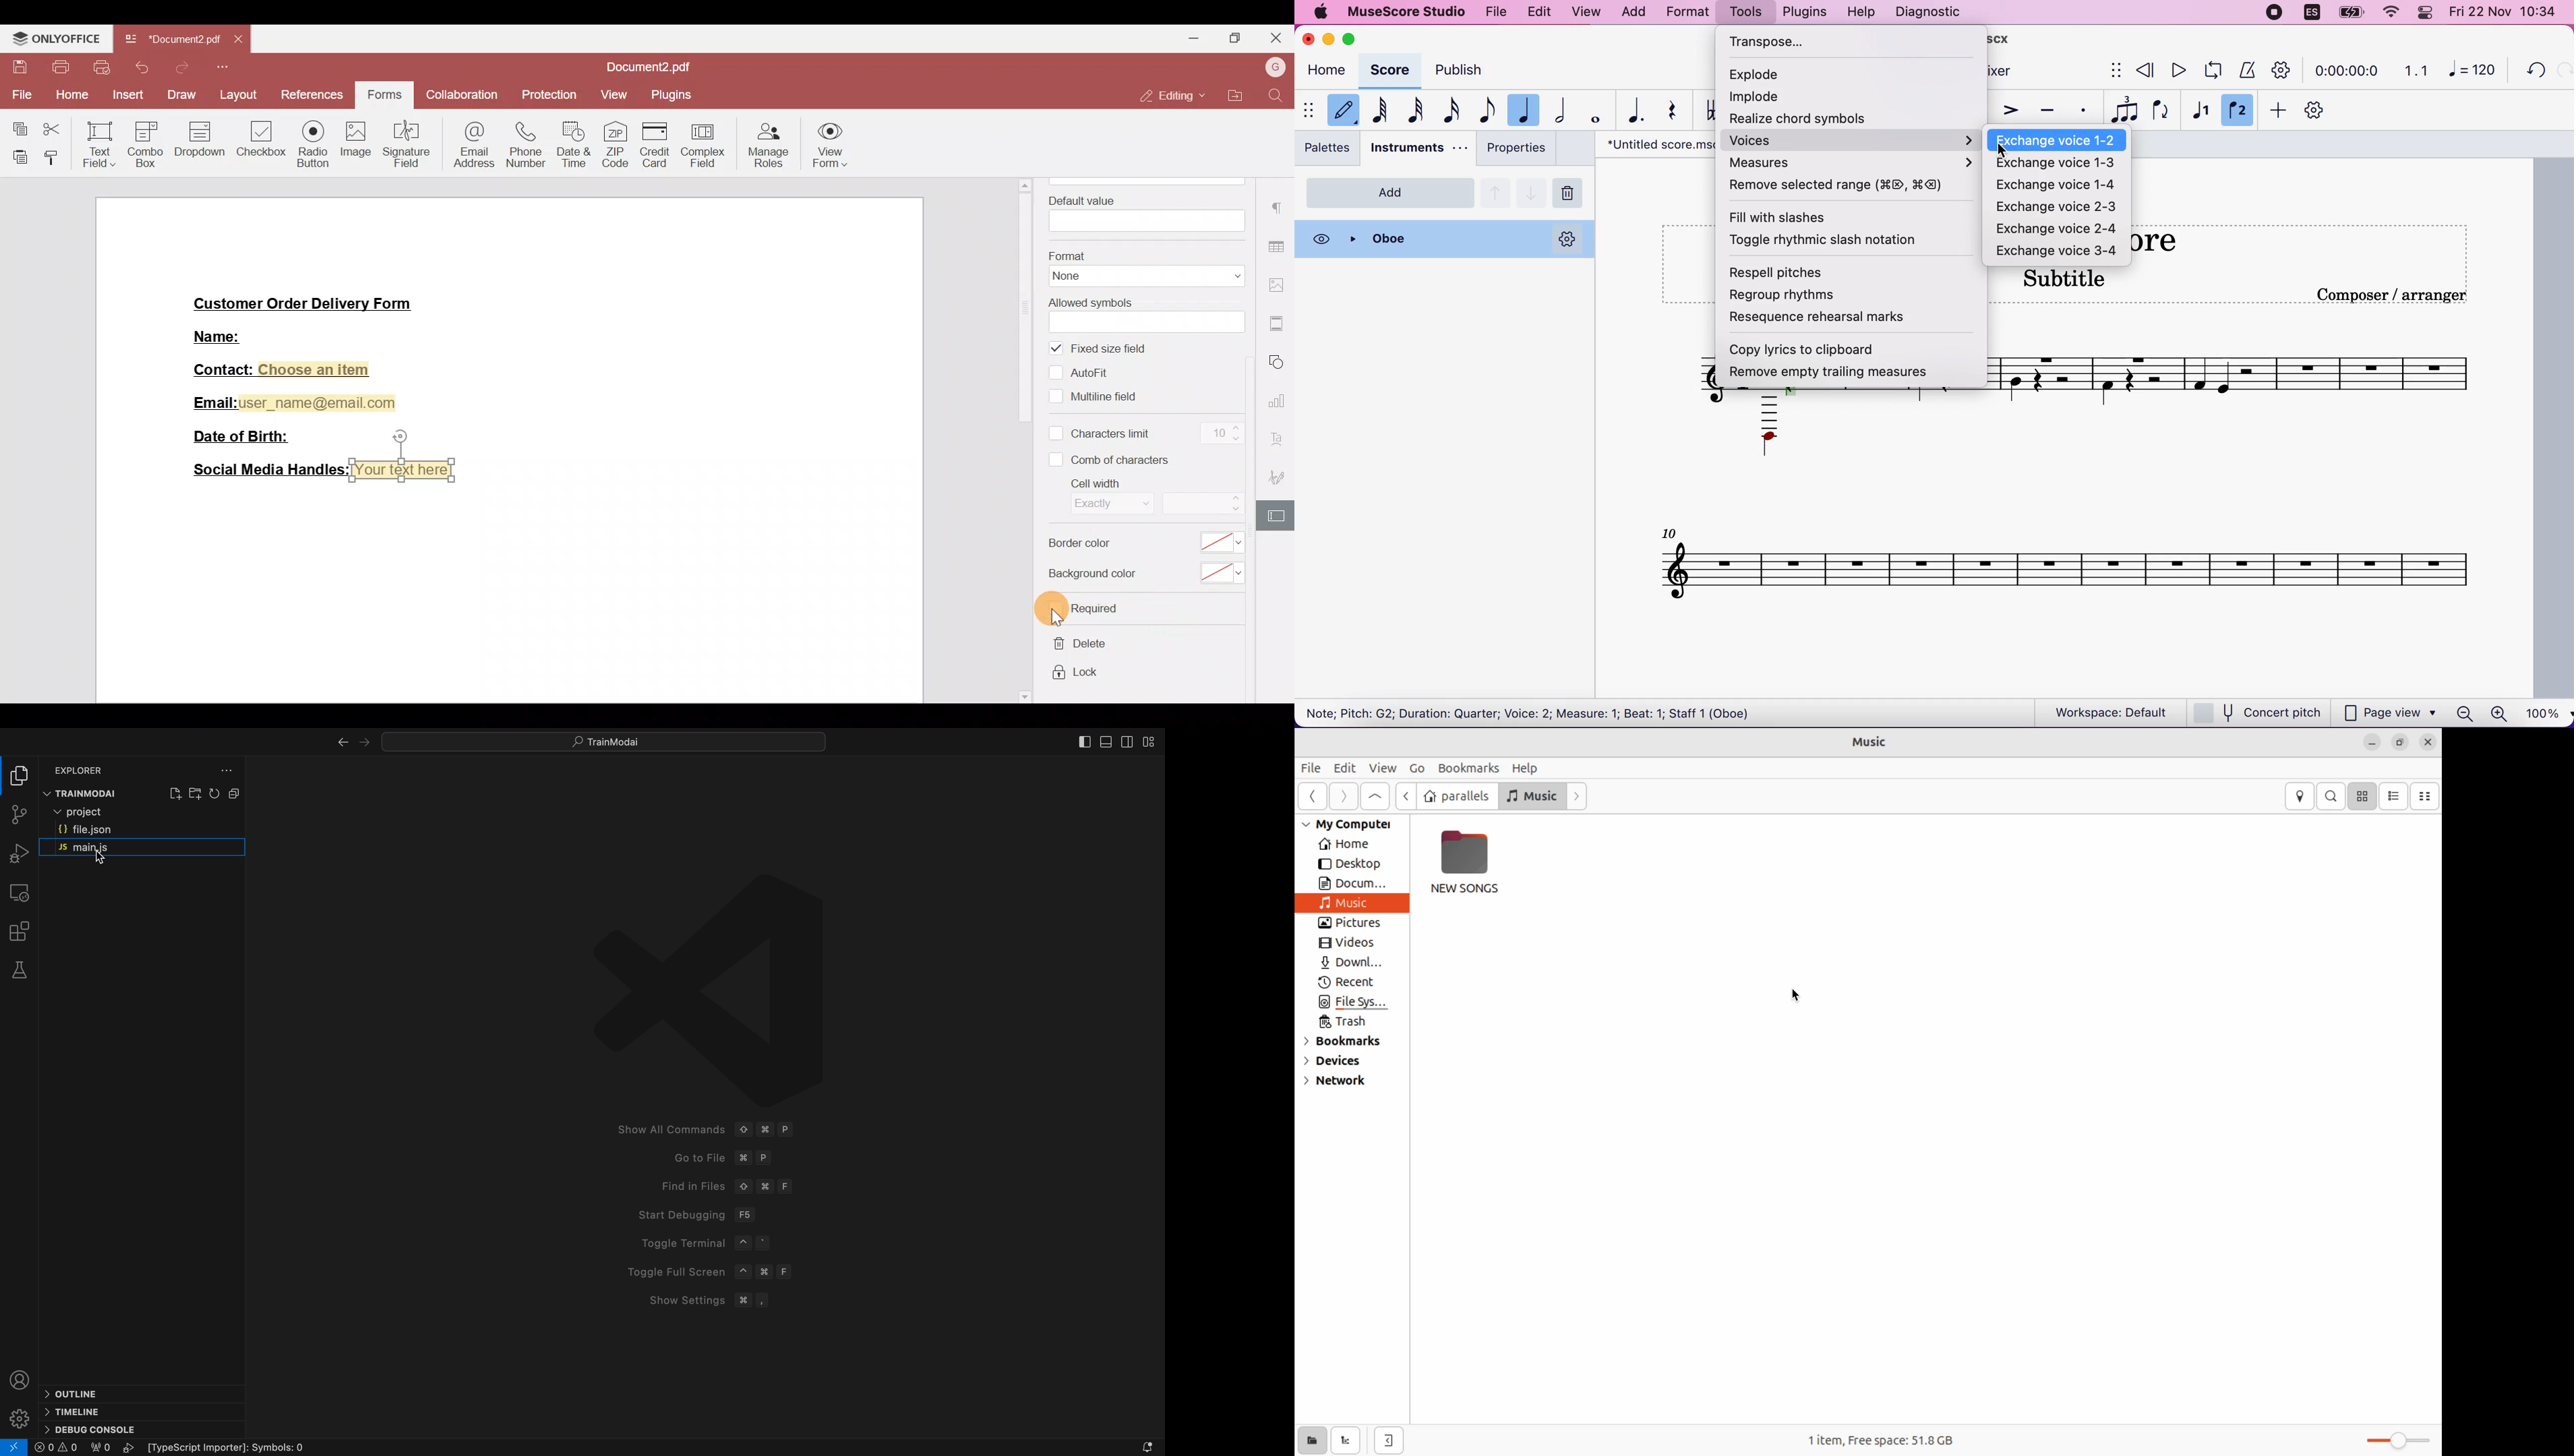 The width and height of the screenshot is (2576, 1456). I want to click on Cell width size, so click(1201, 504).